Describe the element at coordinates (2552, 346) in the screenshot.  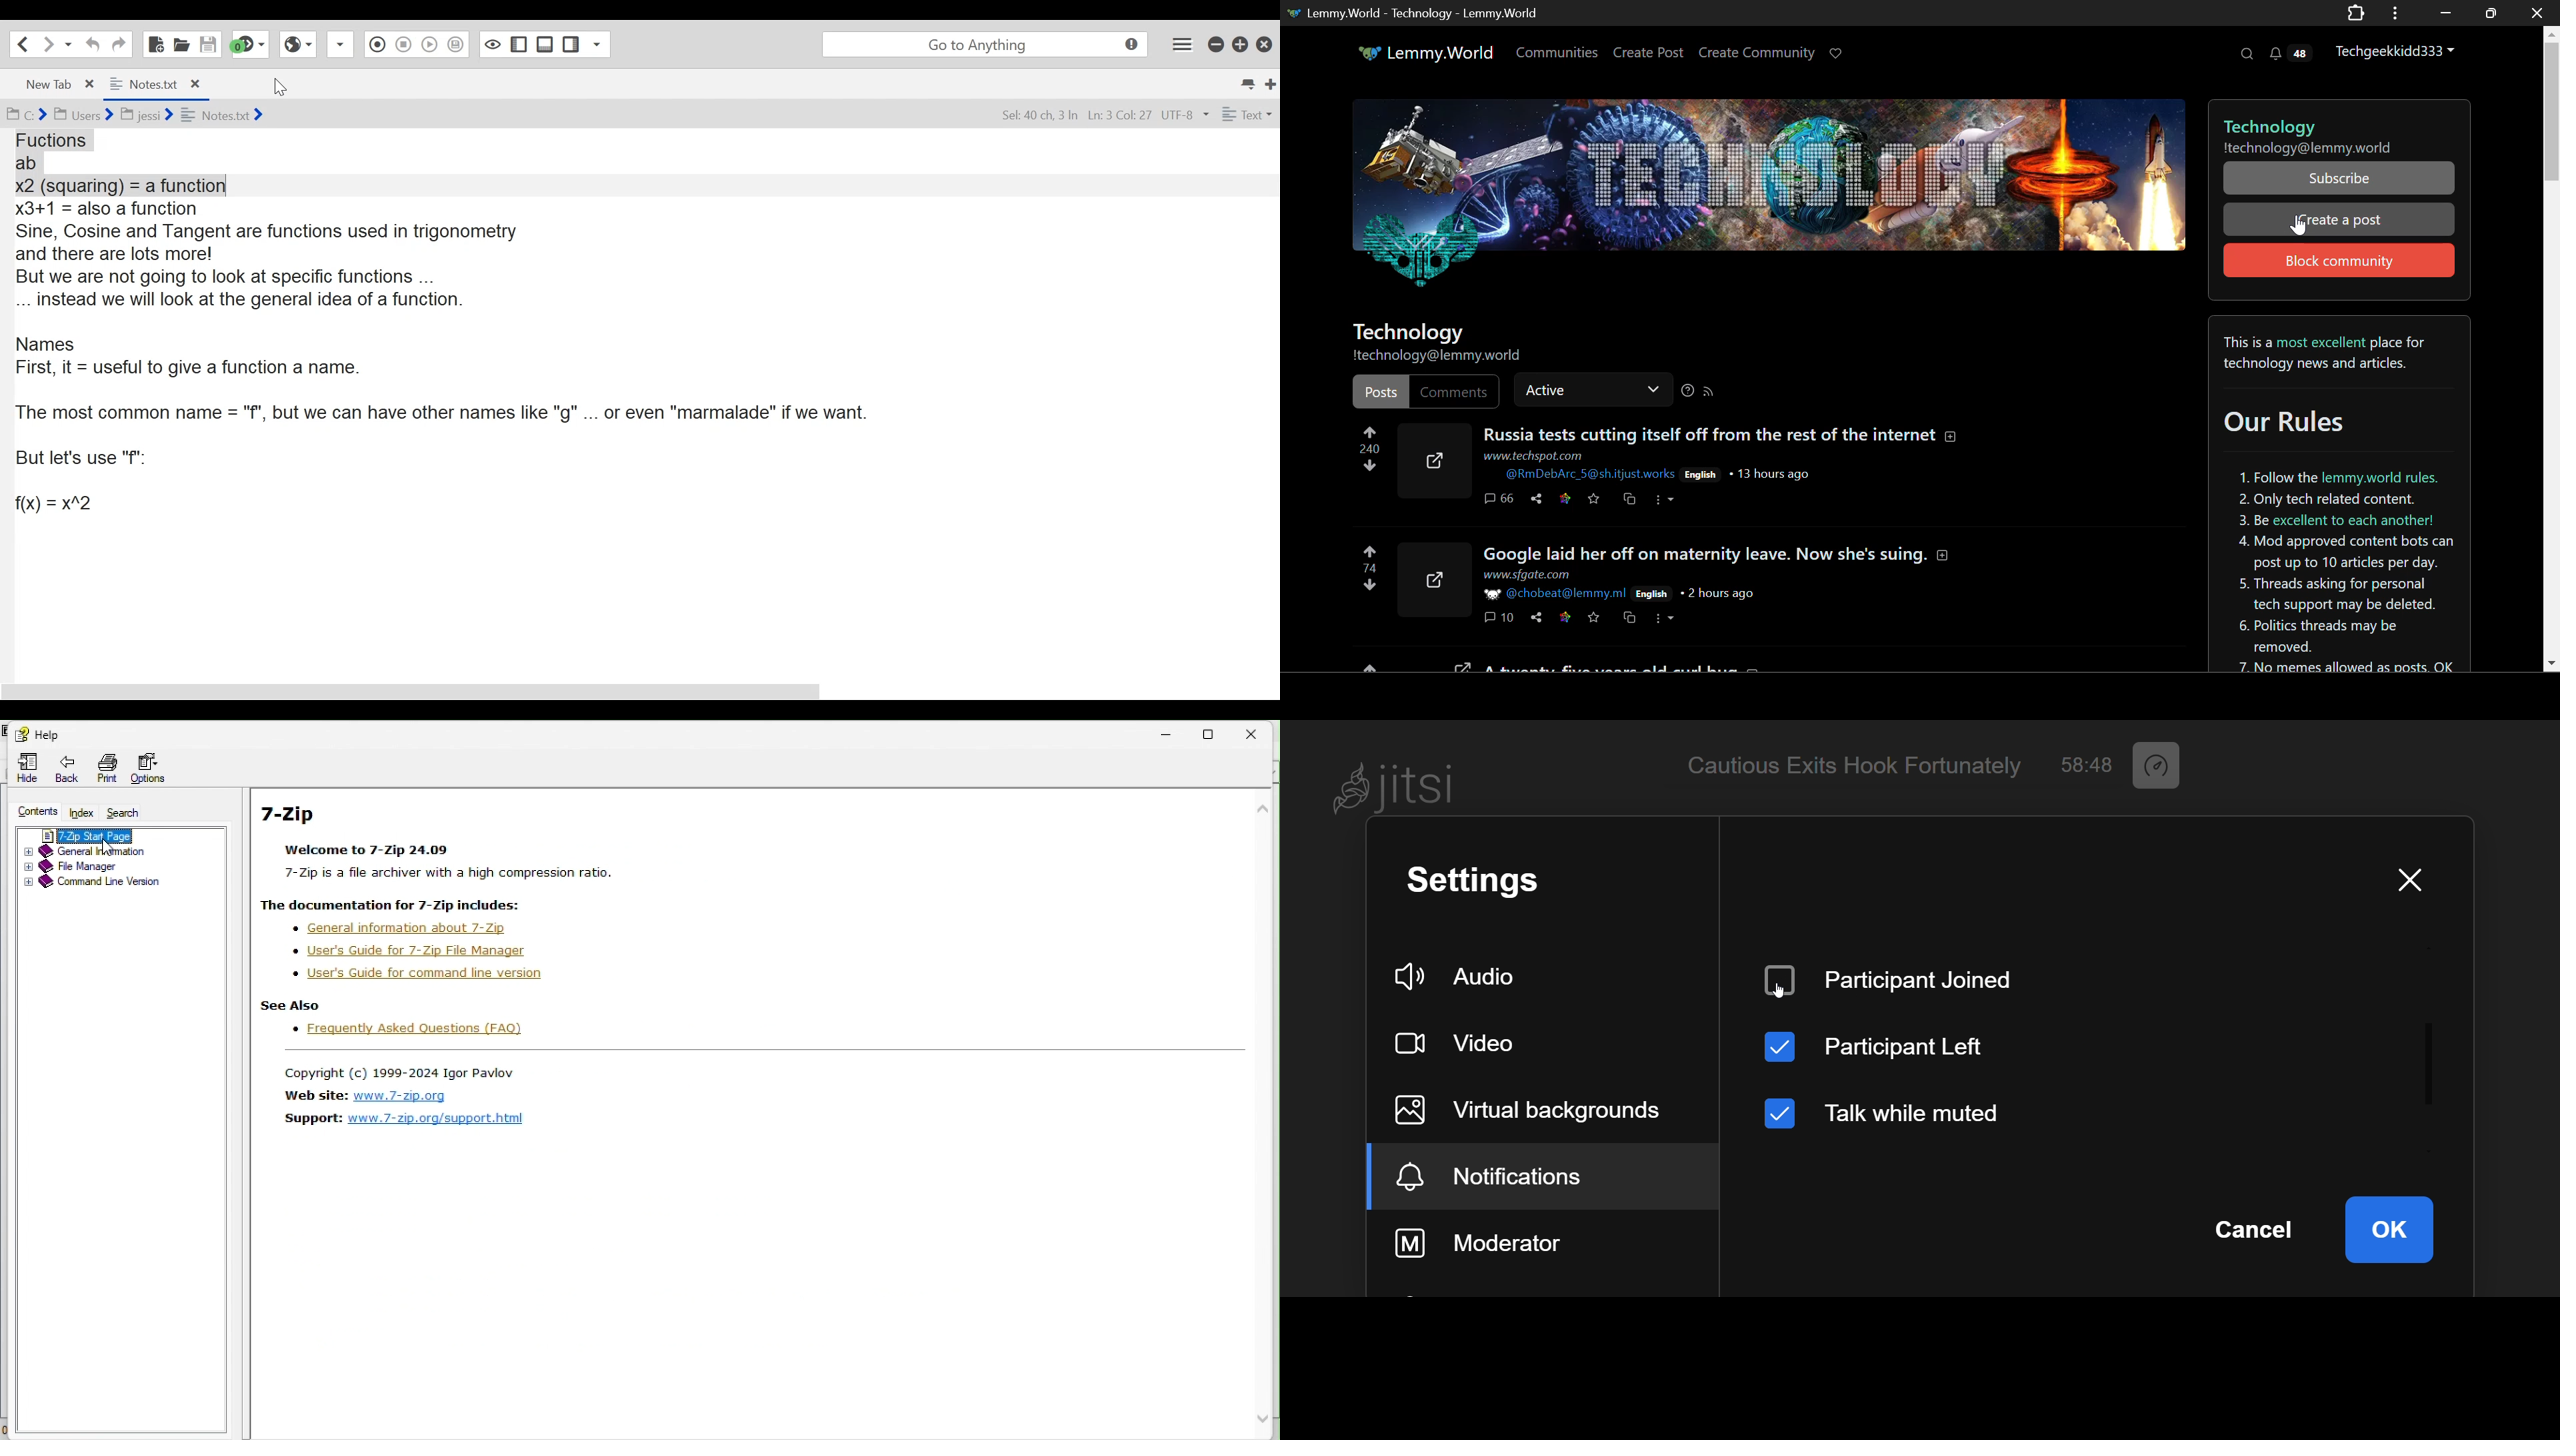
I see `Scroll Bar` at that location.